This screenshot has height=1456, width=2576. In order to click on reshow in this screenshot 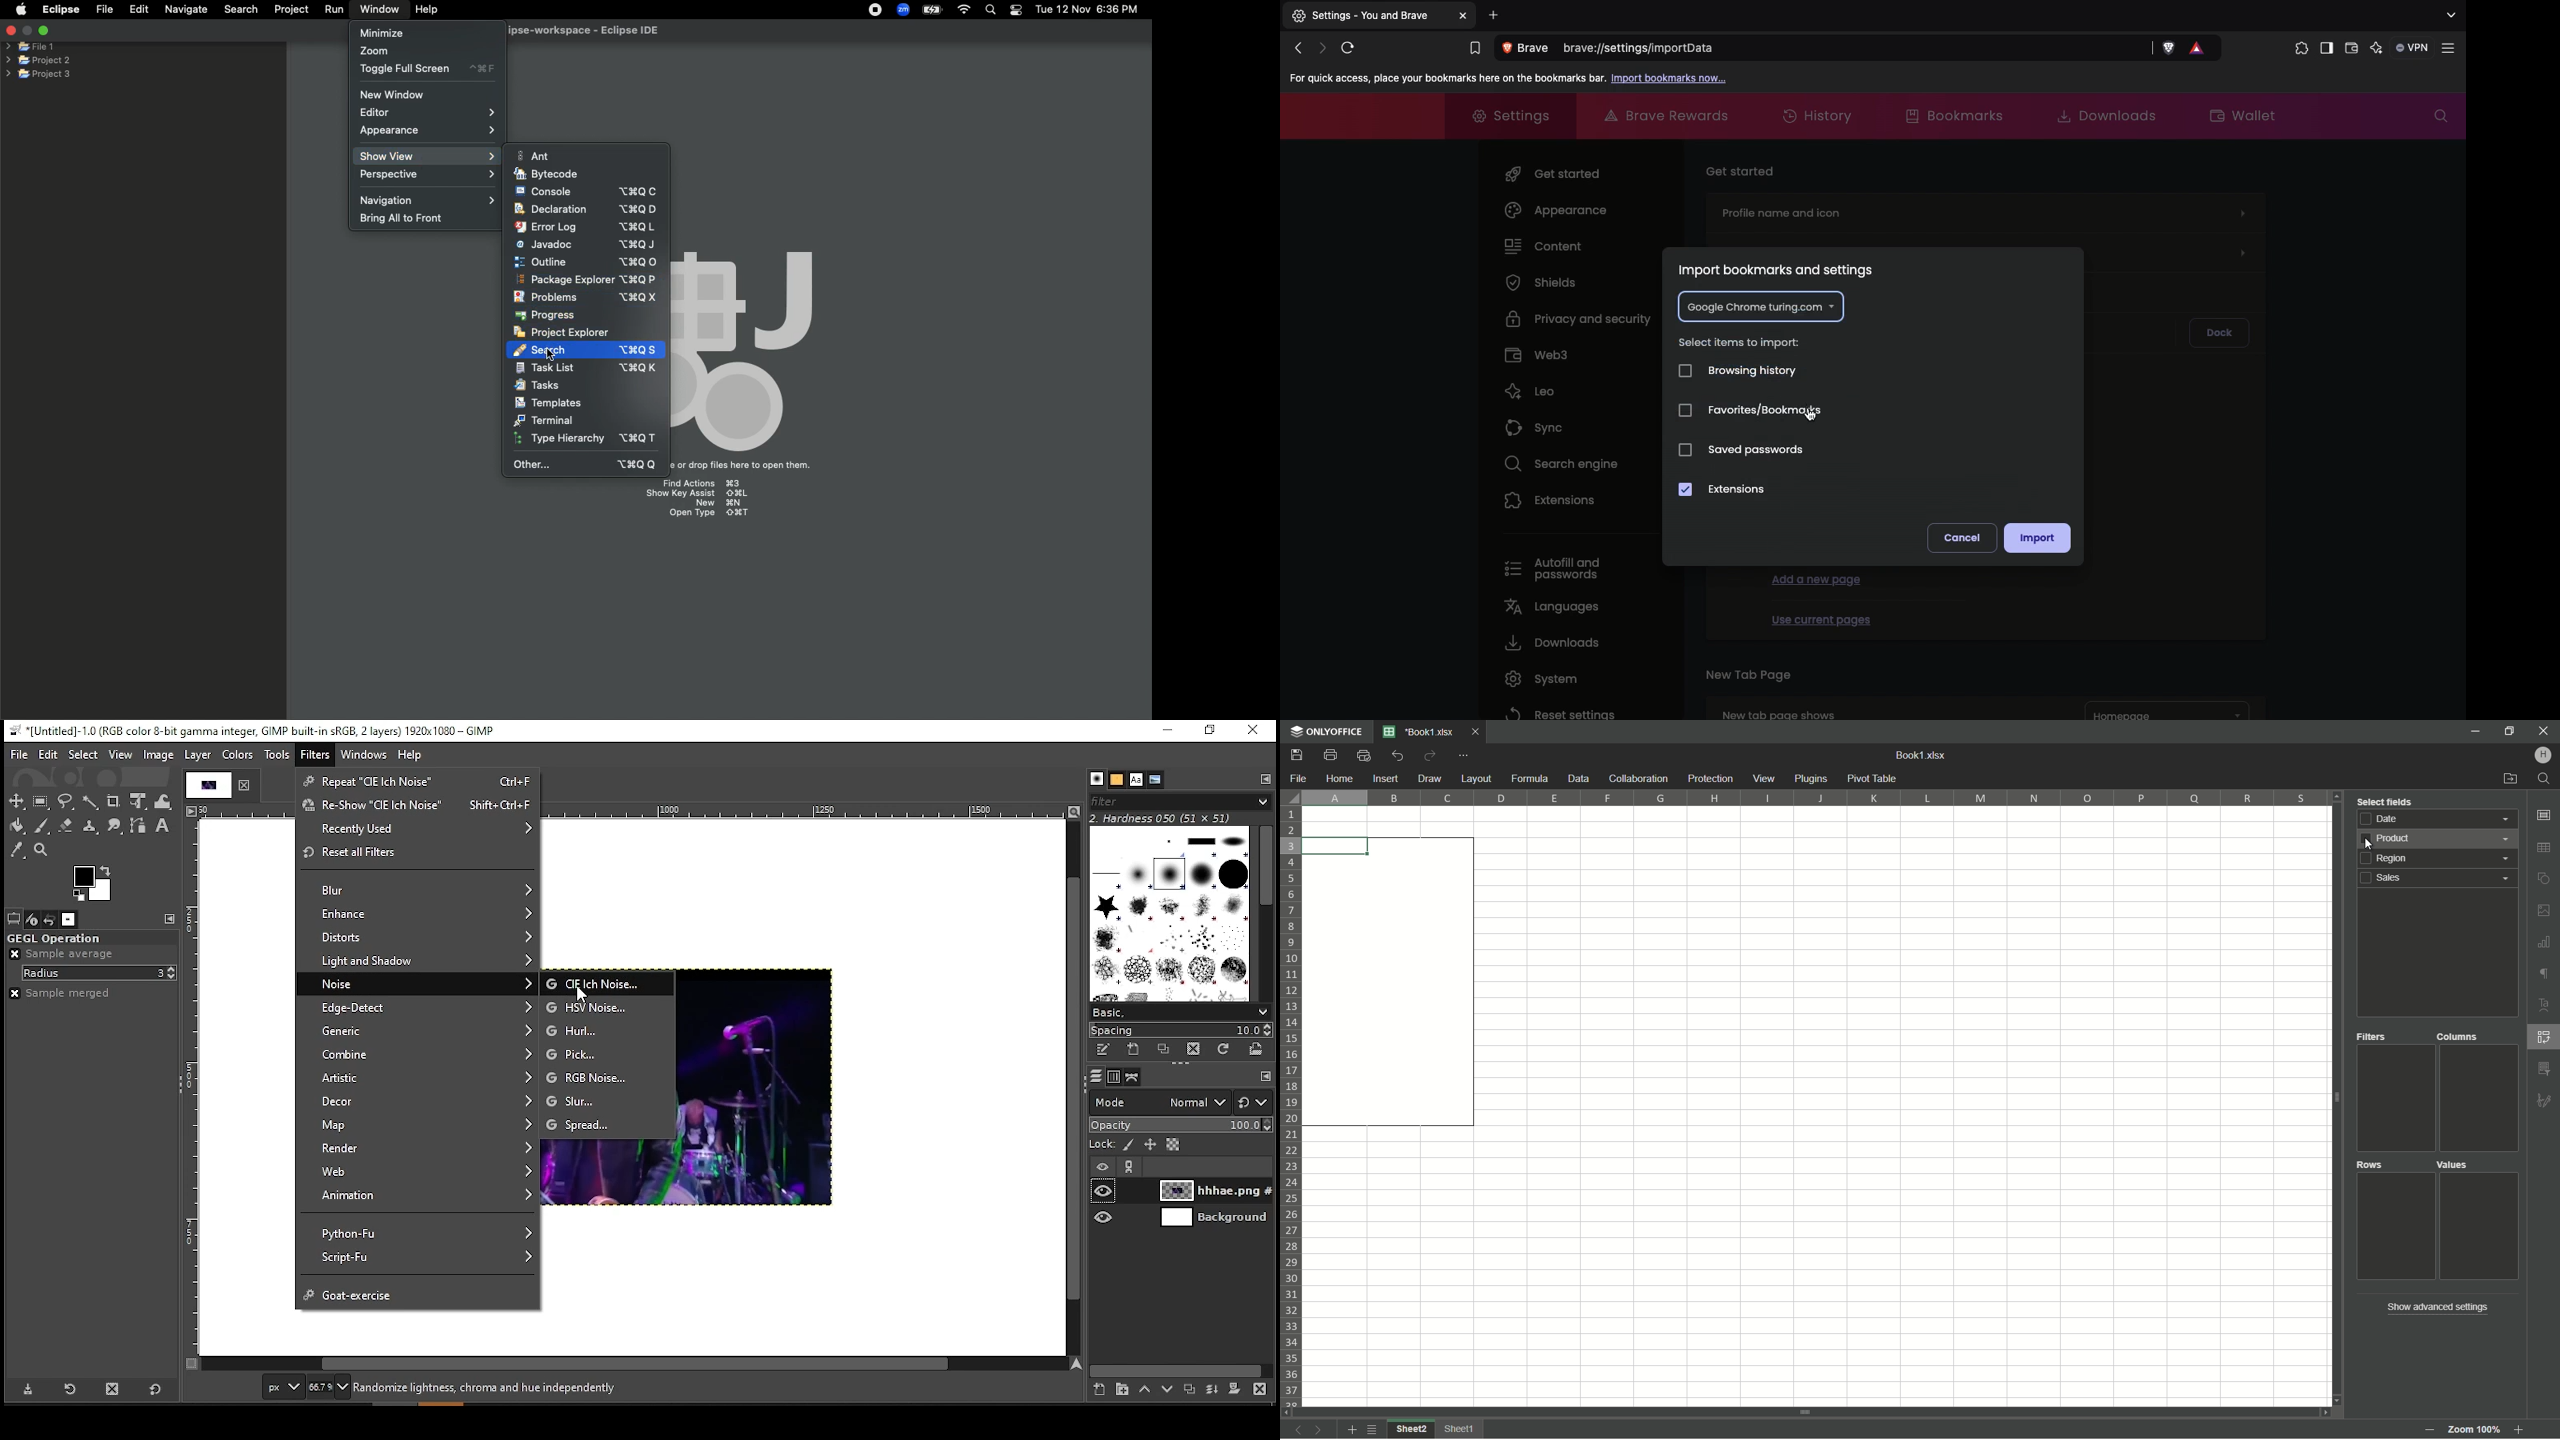, I will do `click(416, 808)`.